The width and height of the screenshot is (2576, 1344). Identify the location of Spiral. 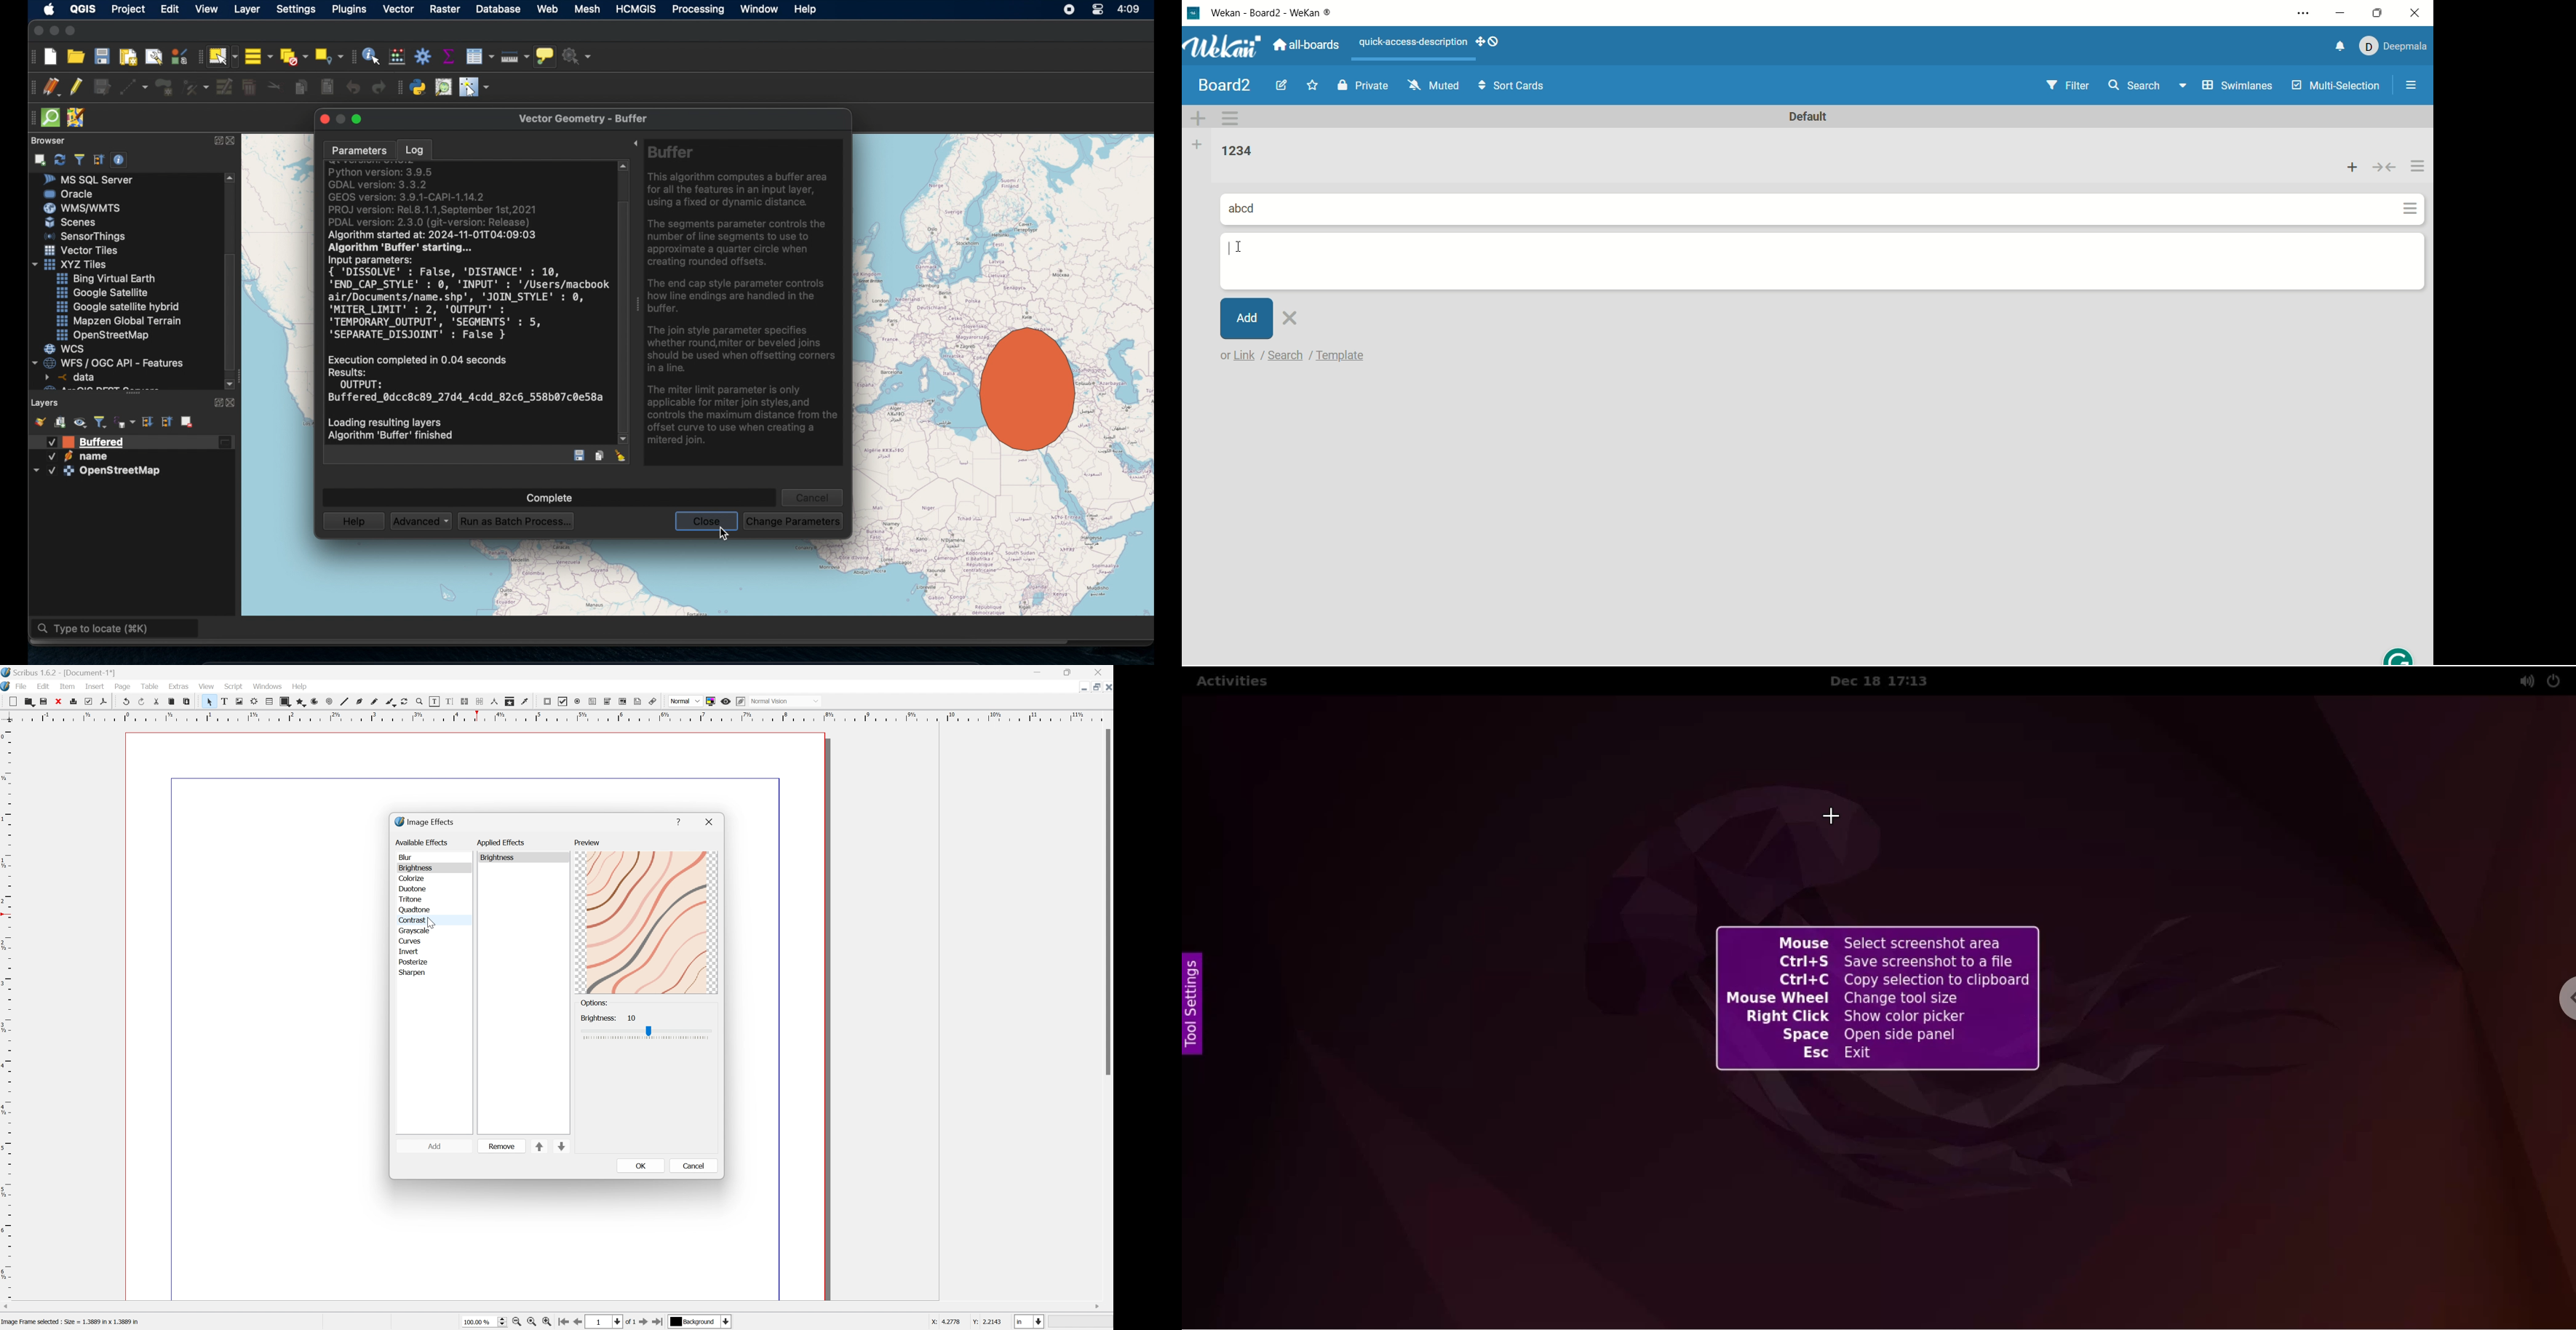
(332, 701).